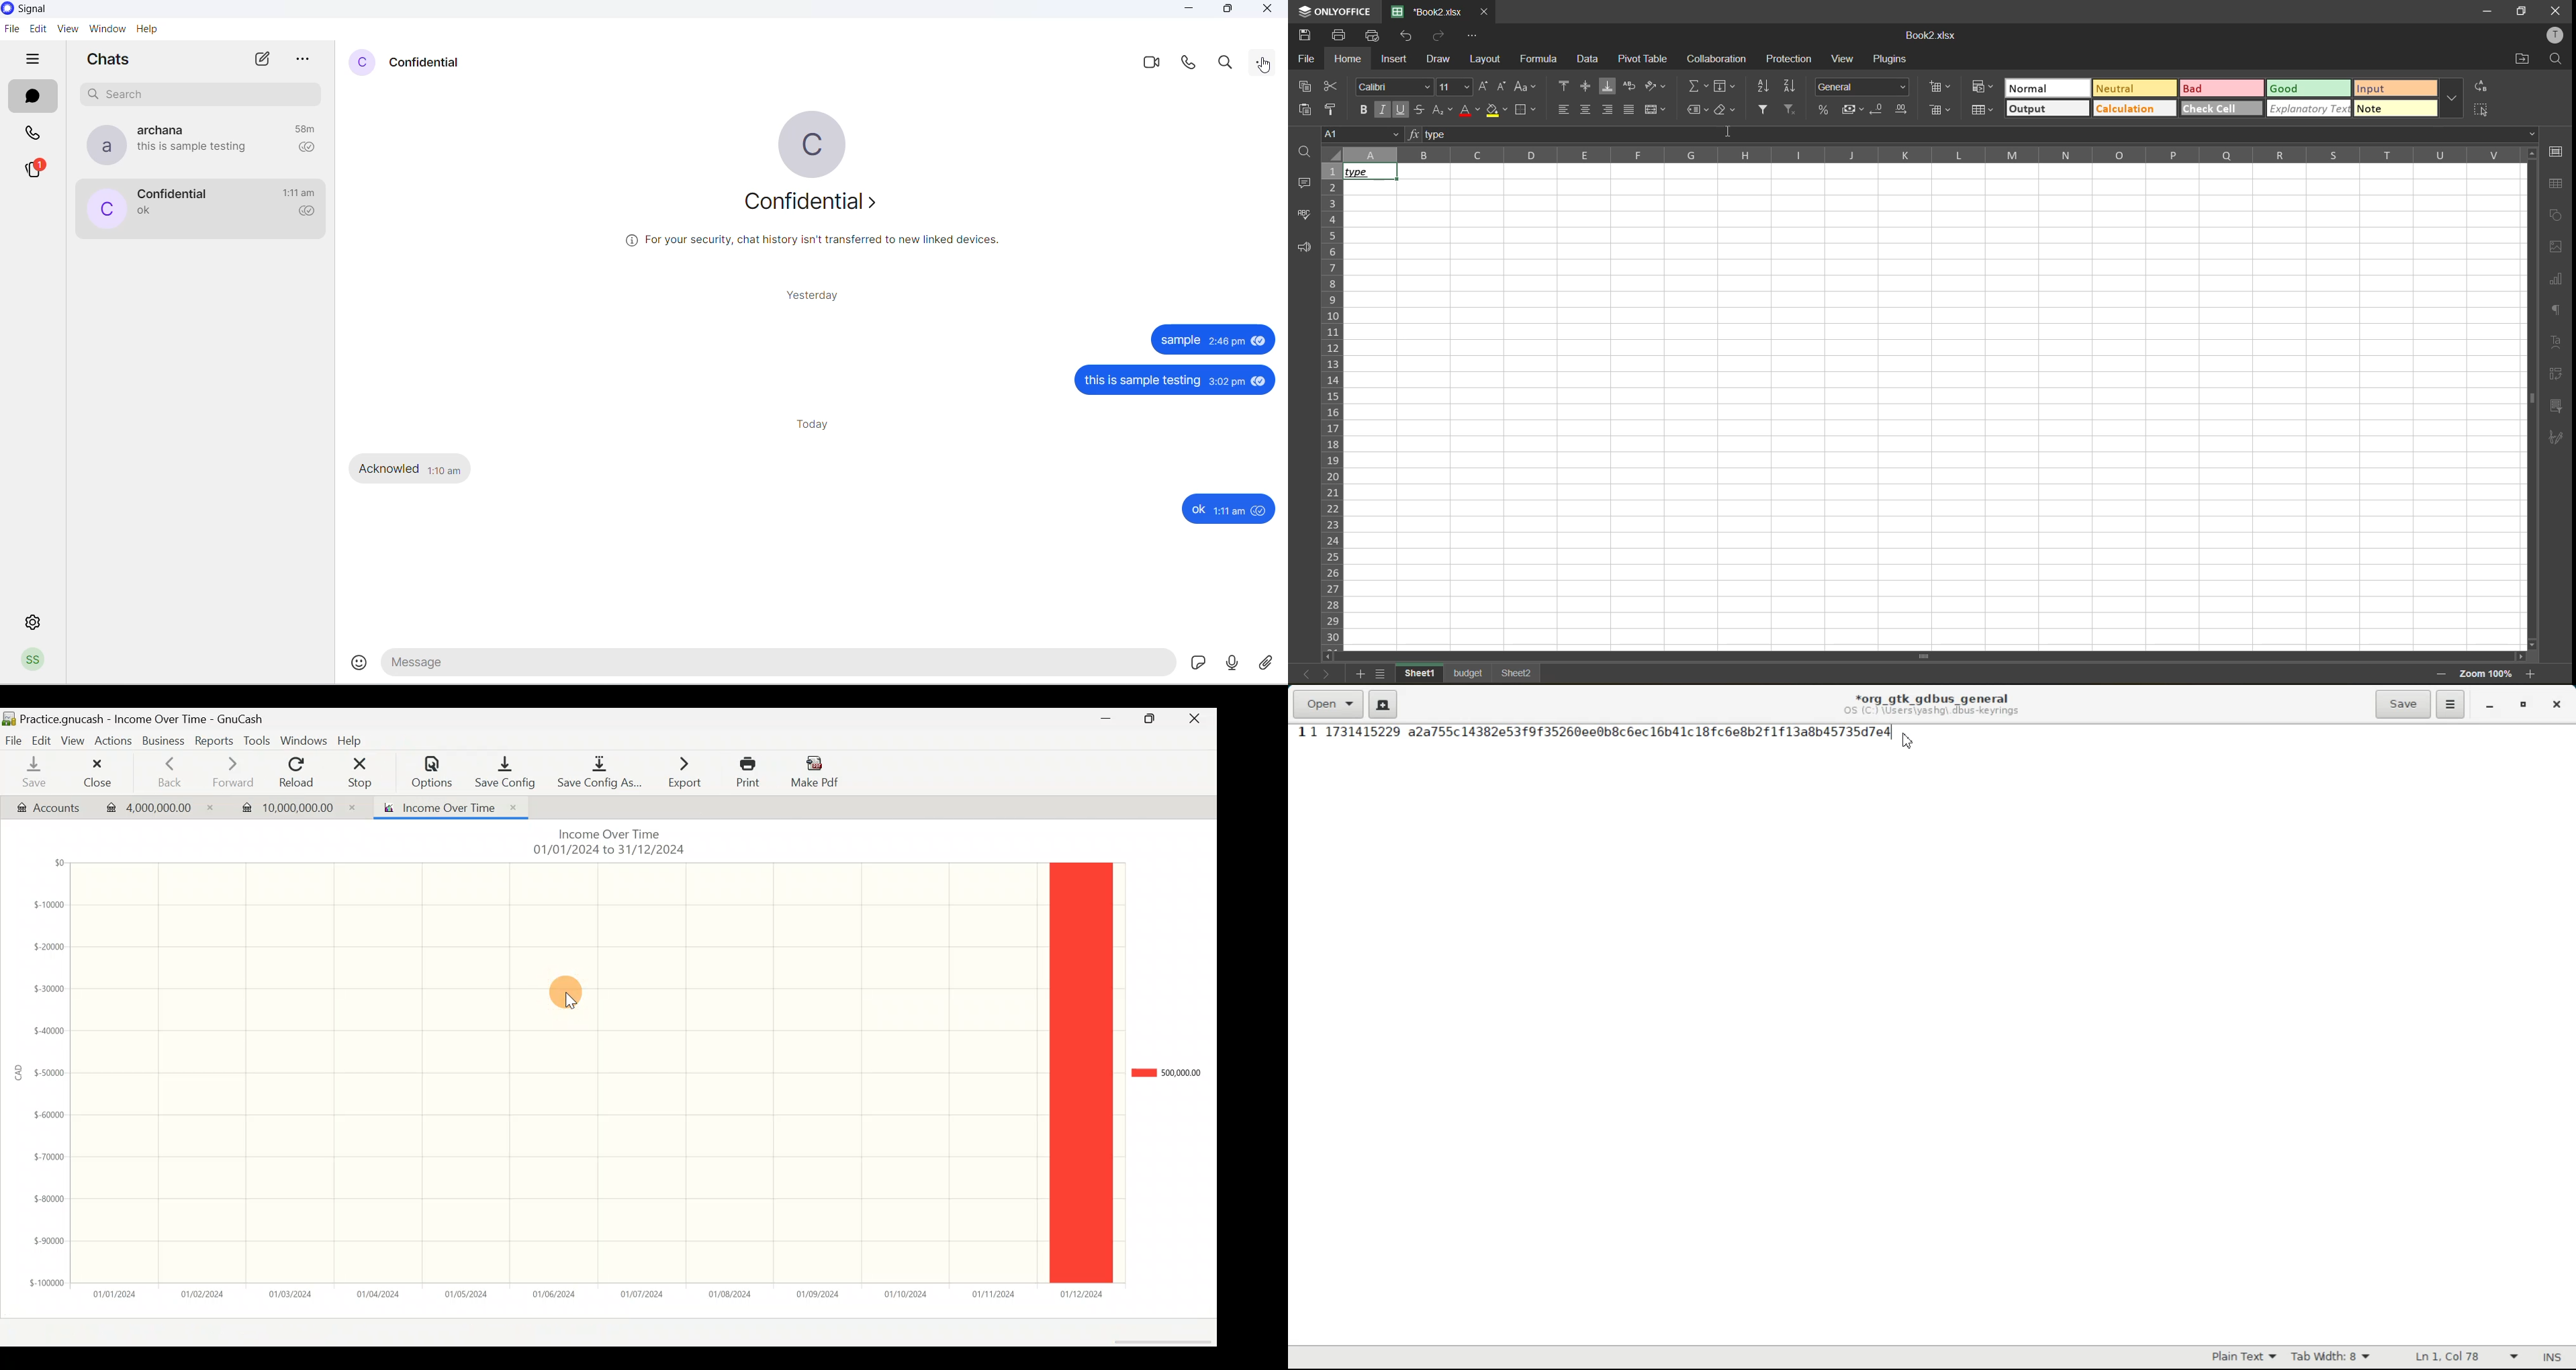 This screenshot has width=2576, height=1372. What do you see at coordinates (433, 771) in the screenshot?
I see `Options` at bounding box center [433, 771].